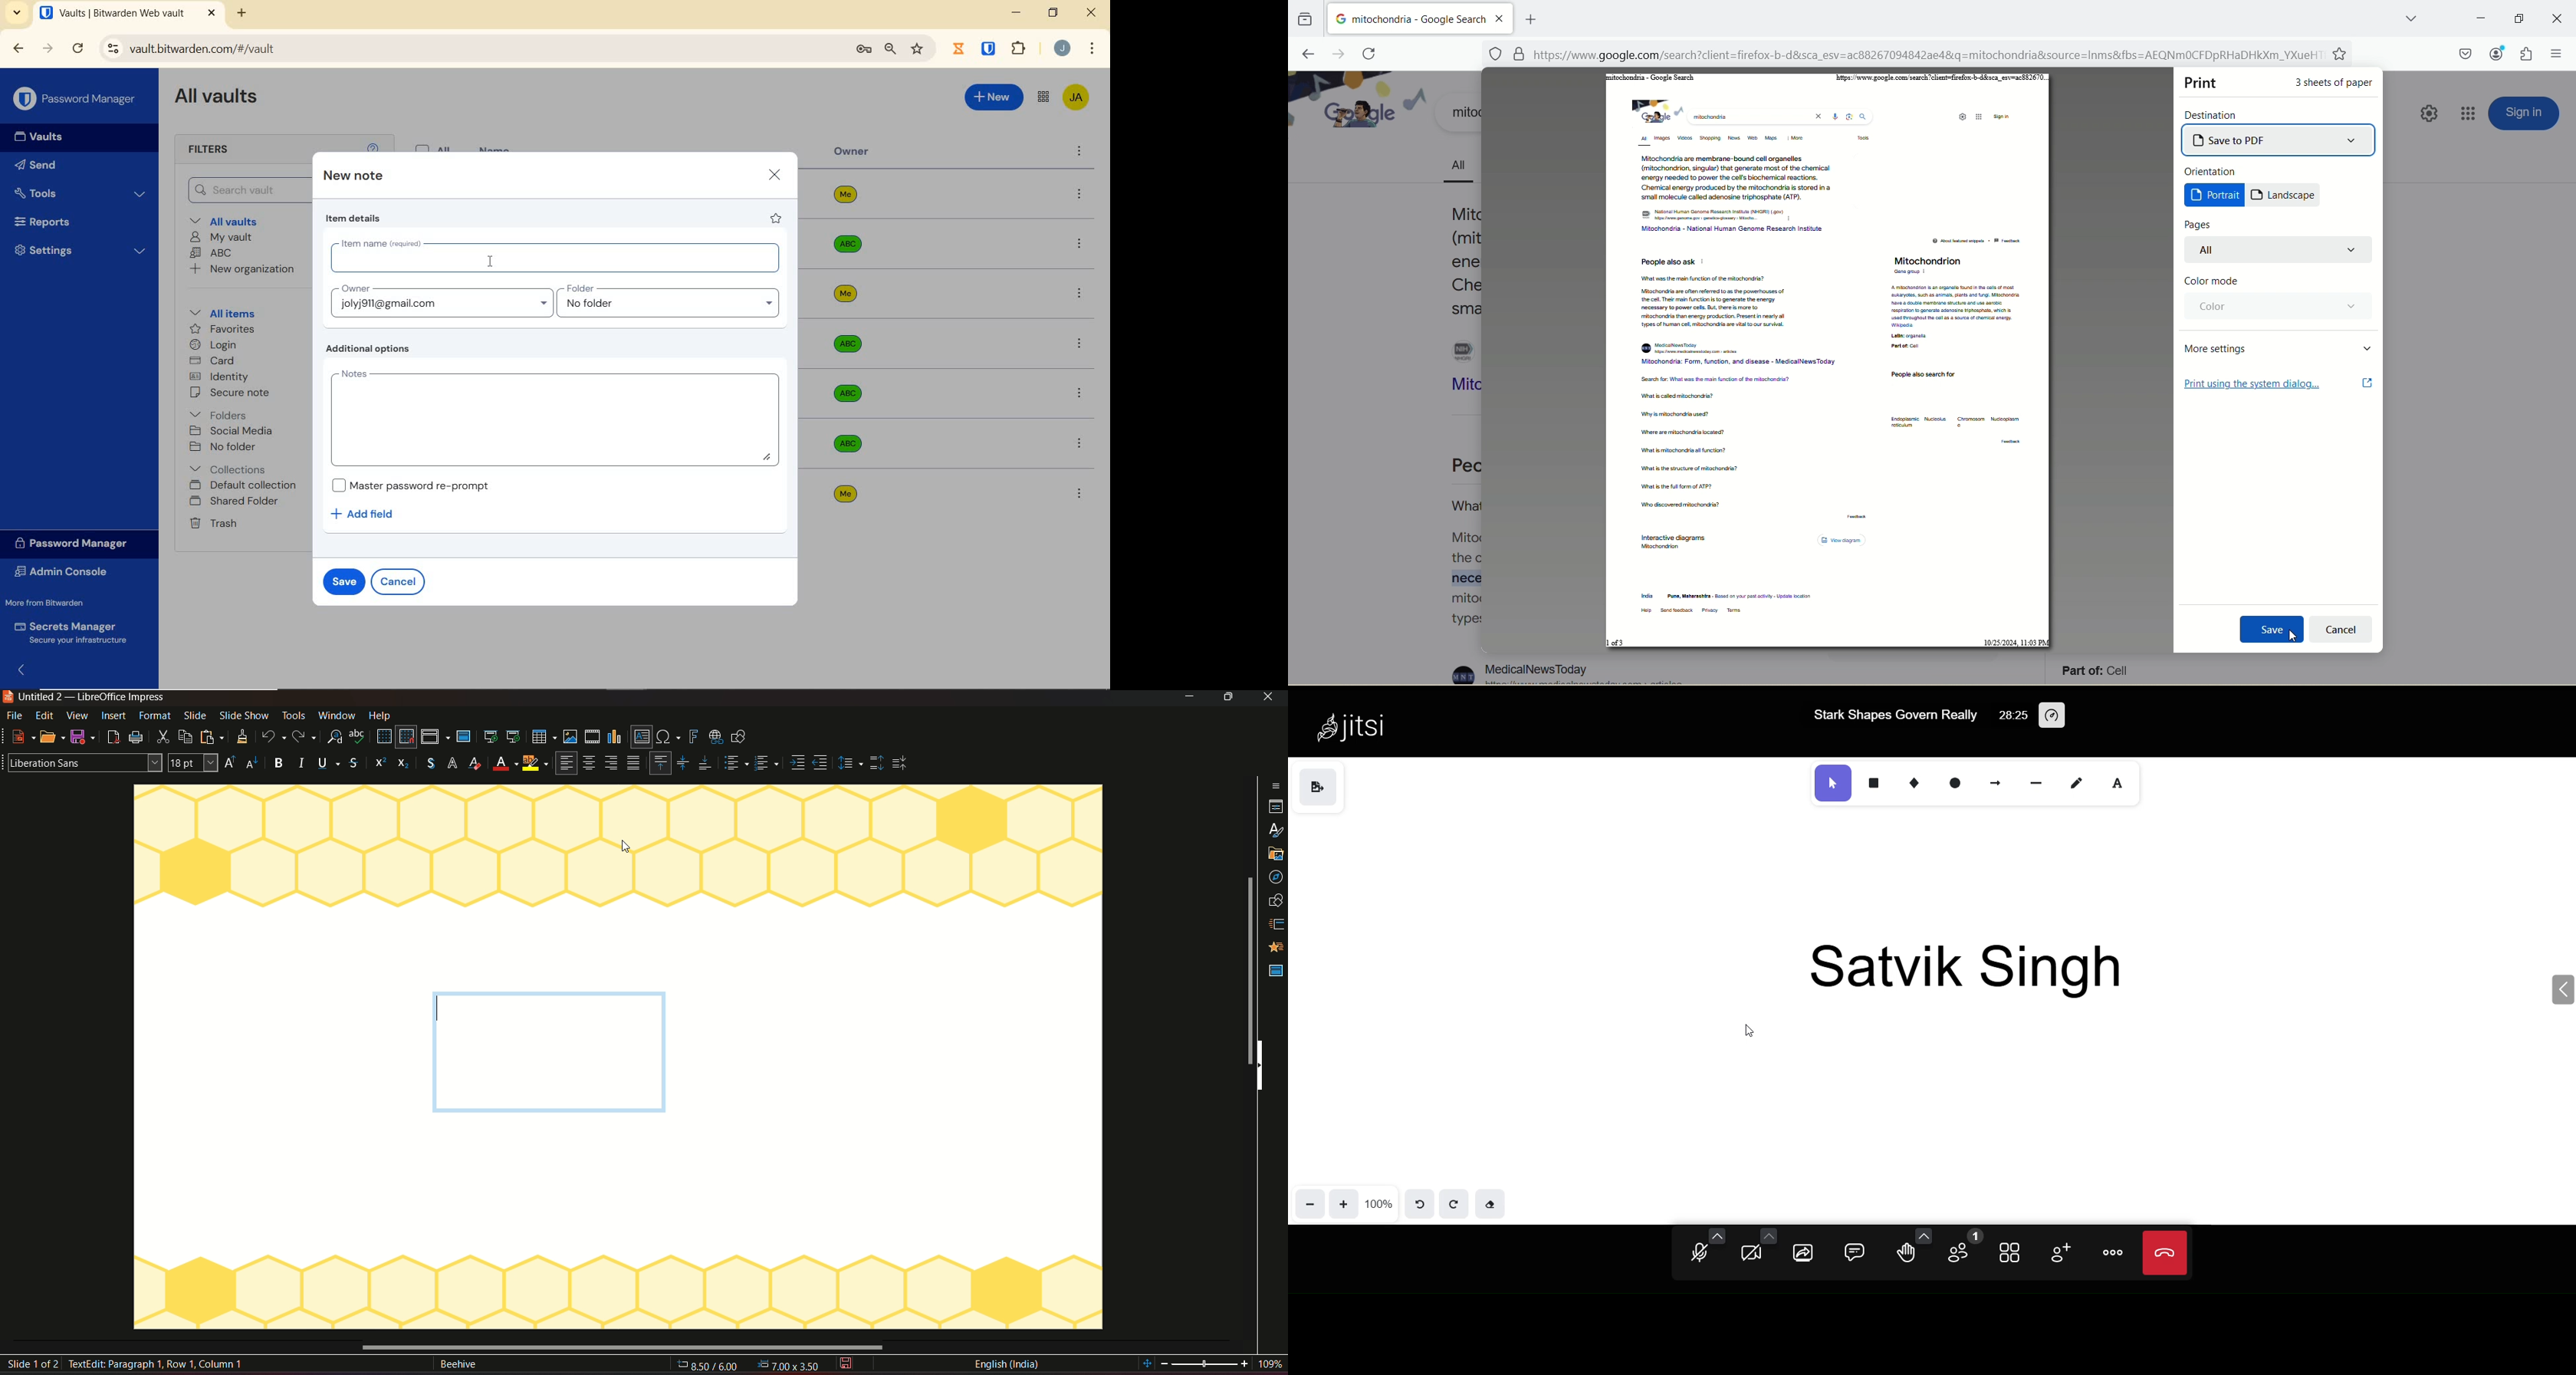 The height and width of the screenshot is (1400, 2576). I want to click on arrow, so click(1997, 781).